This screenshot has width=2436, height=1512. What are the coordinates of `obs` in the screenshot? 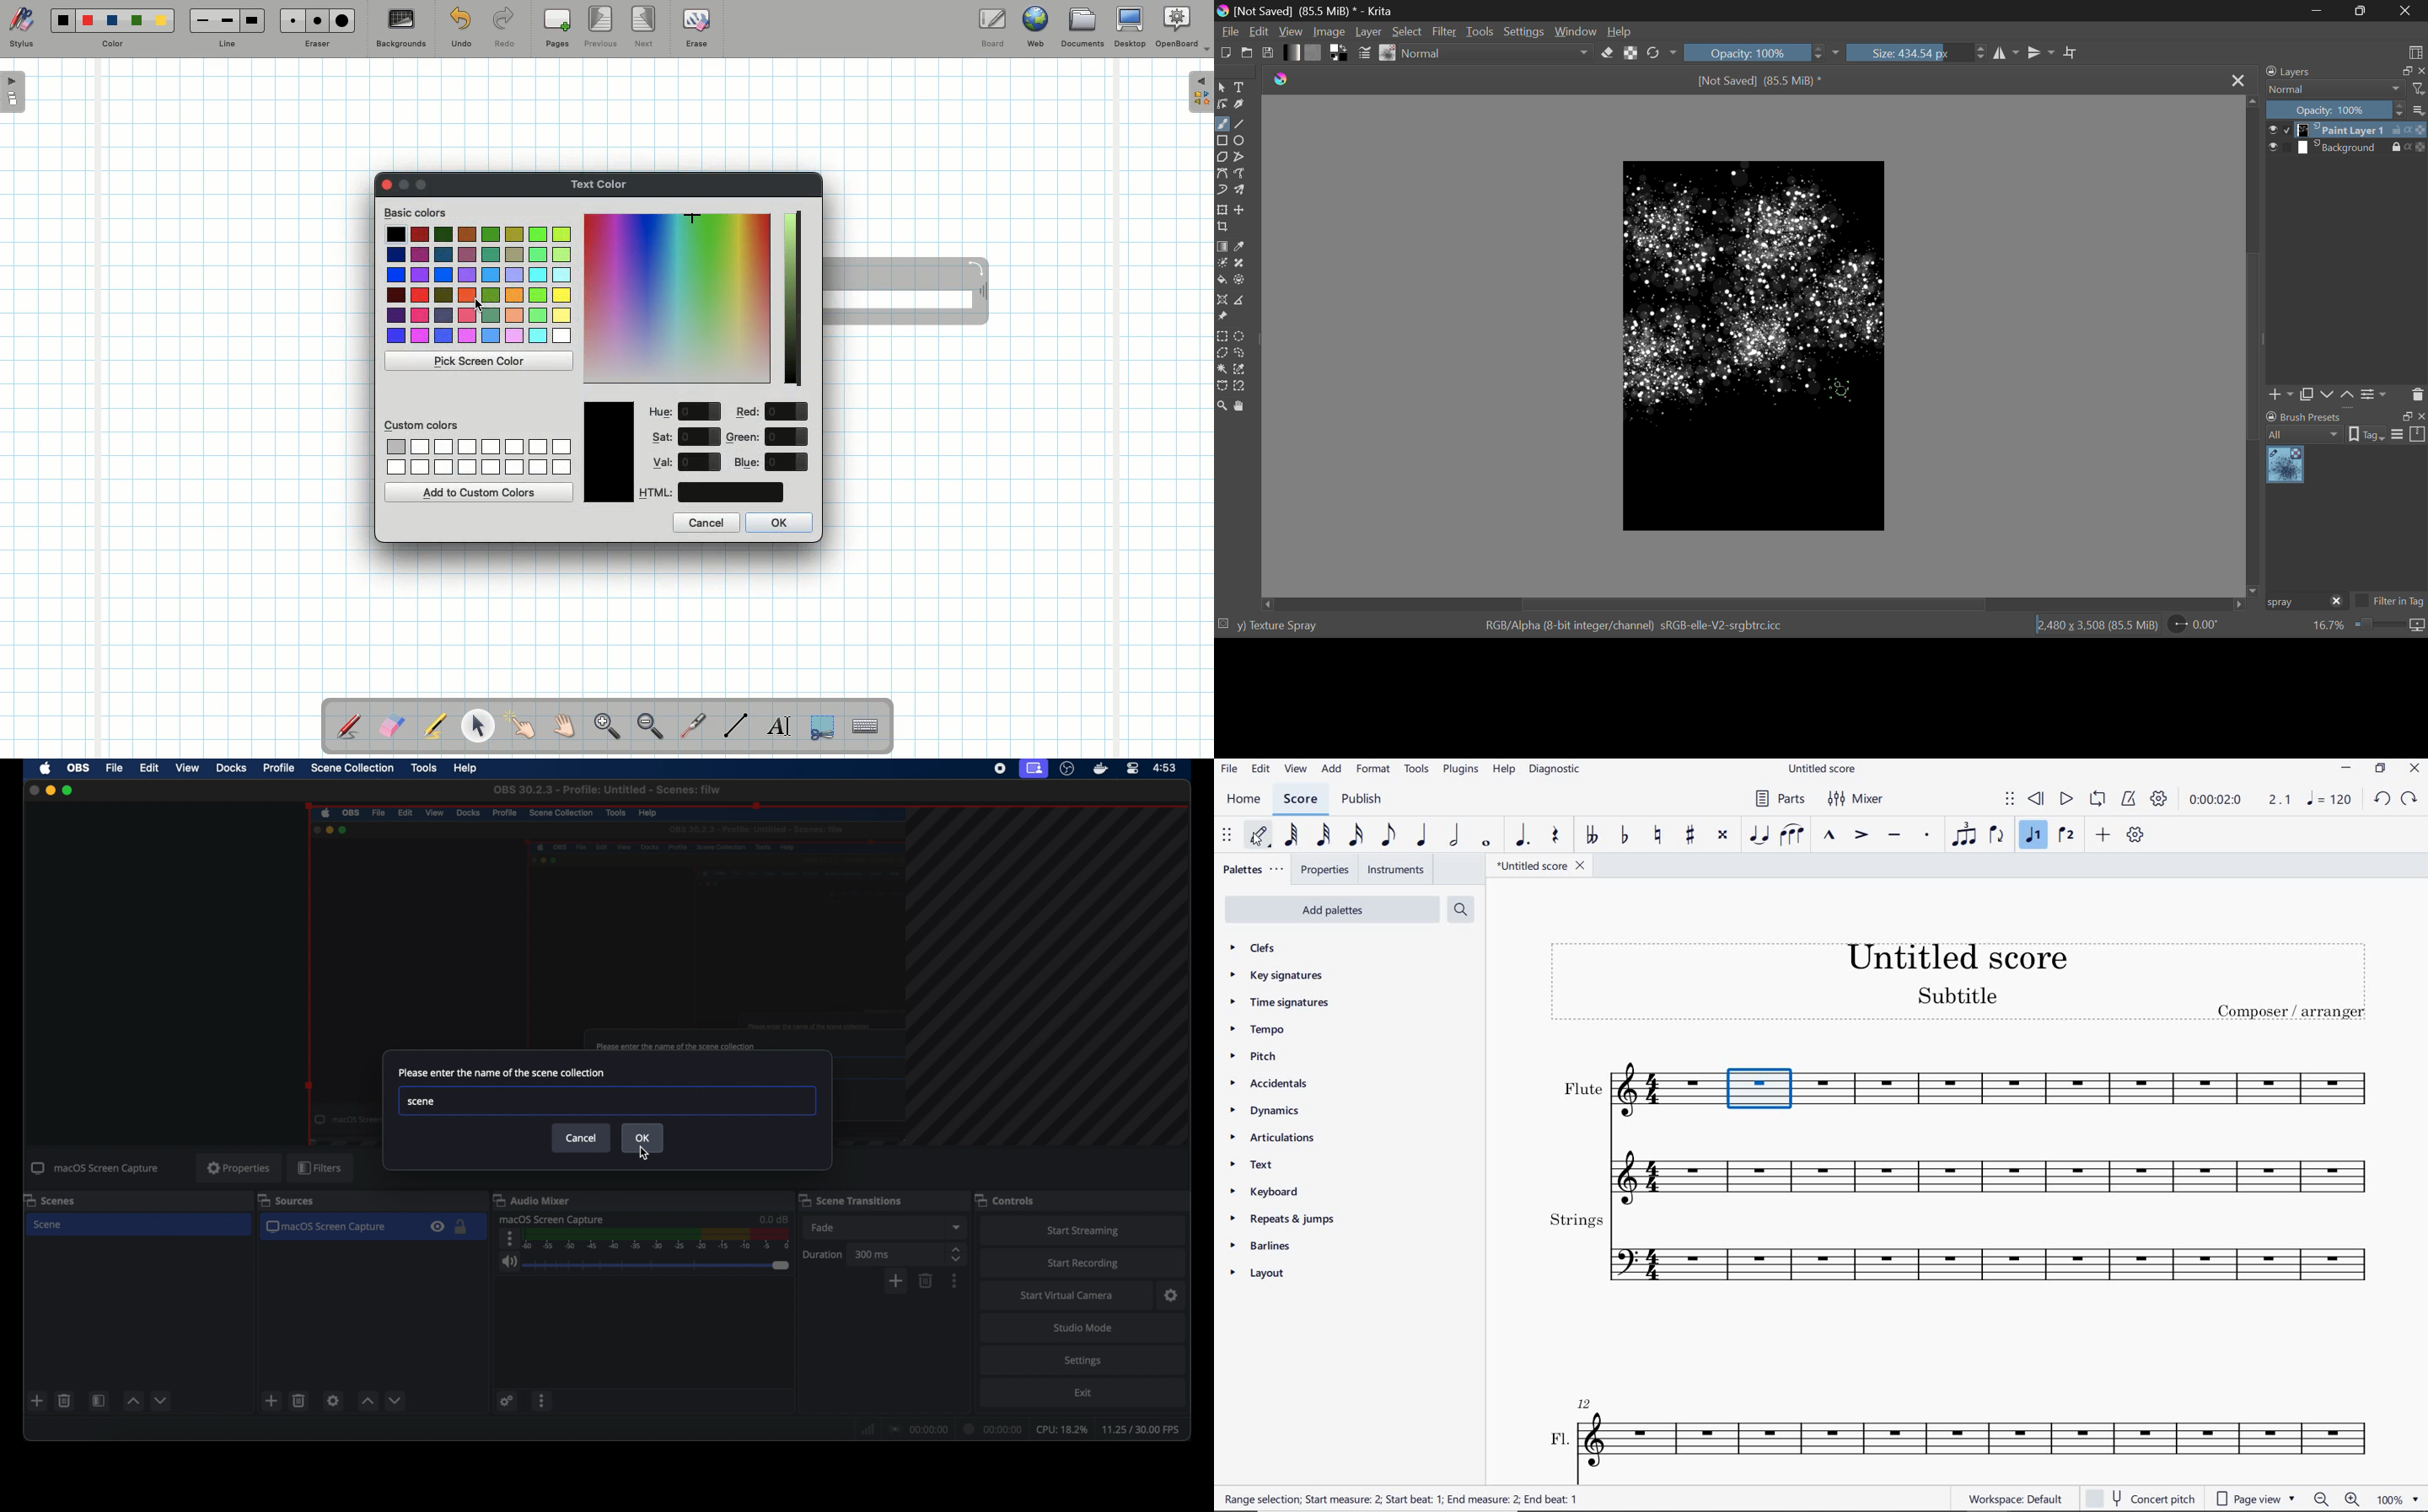 It's located at (78, 768).